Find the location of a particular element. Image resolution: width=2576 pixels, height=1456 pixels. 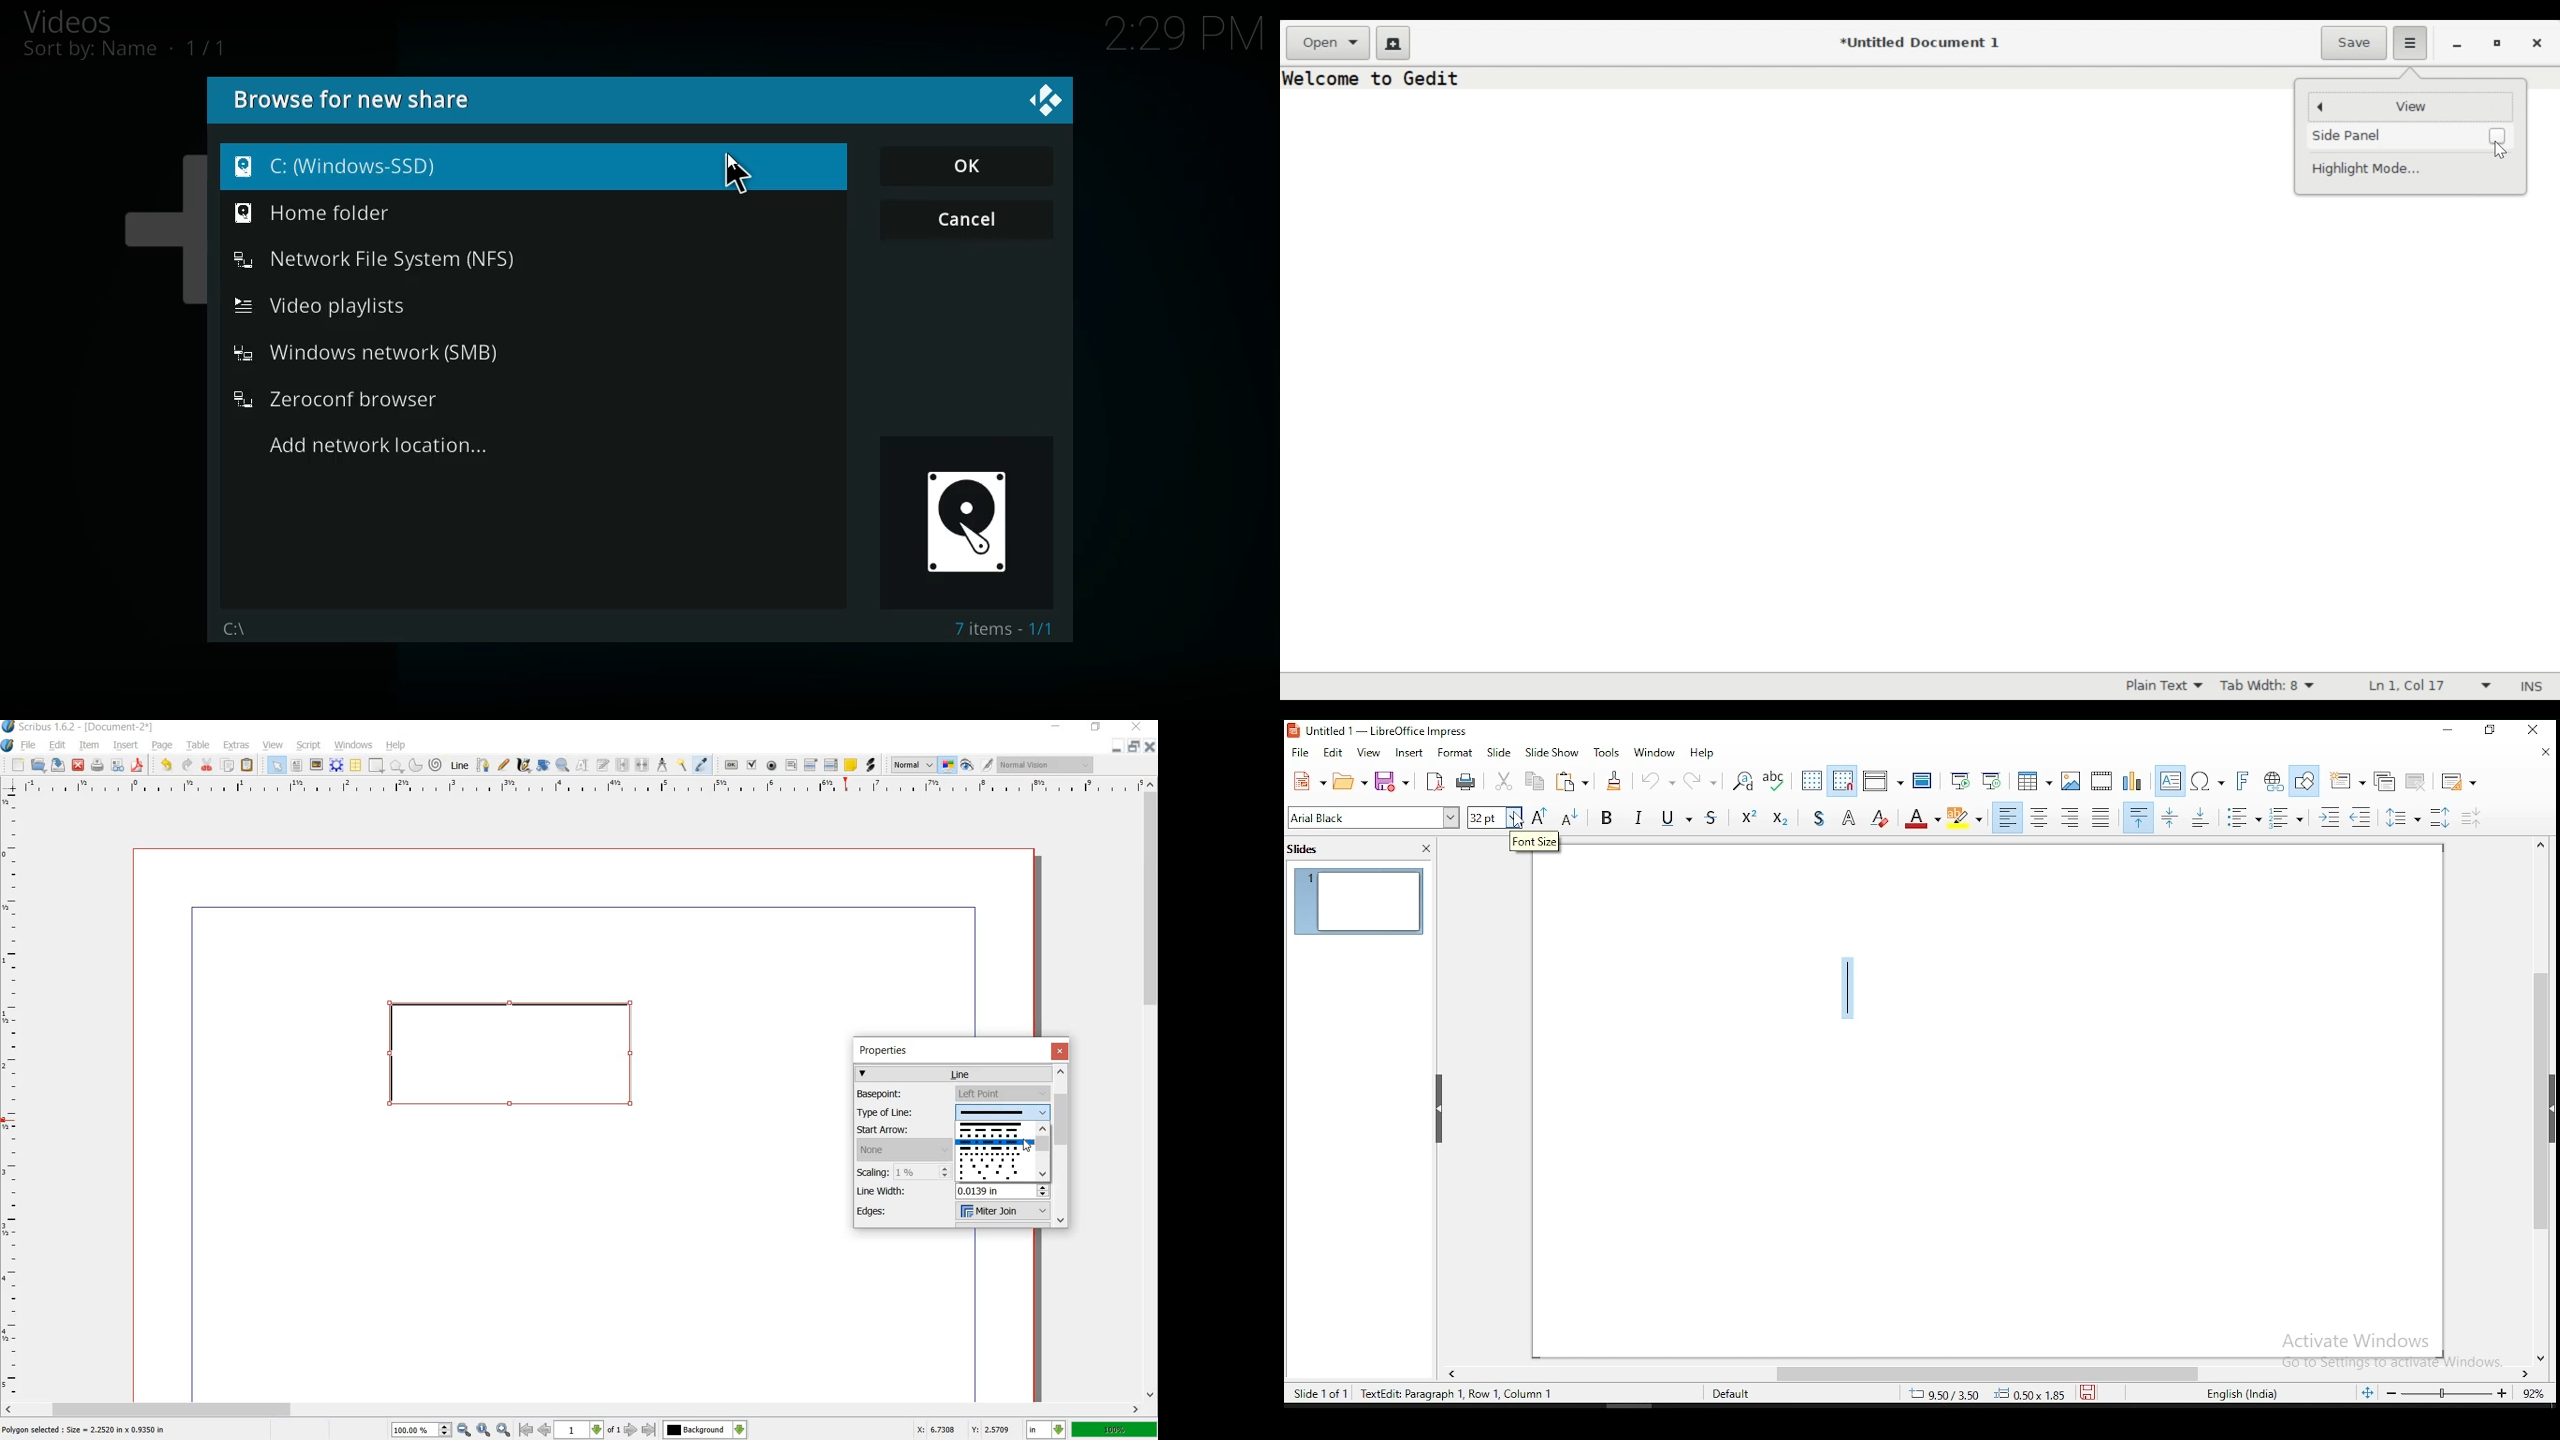

Shadow is located at coordinates (1819, 816).